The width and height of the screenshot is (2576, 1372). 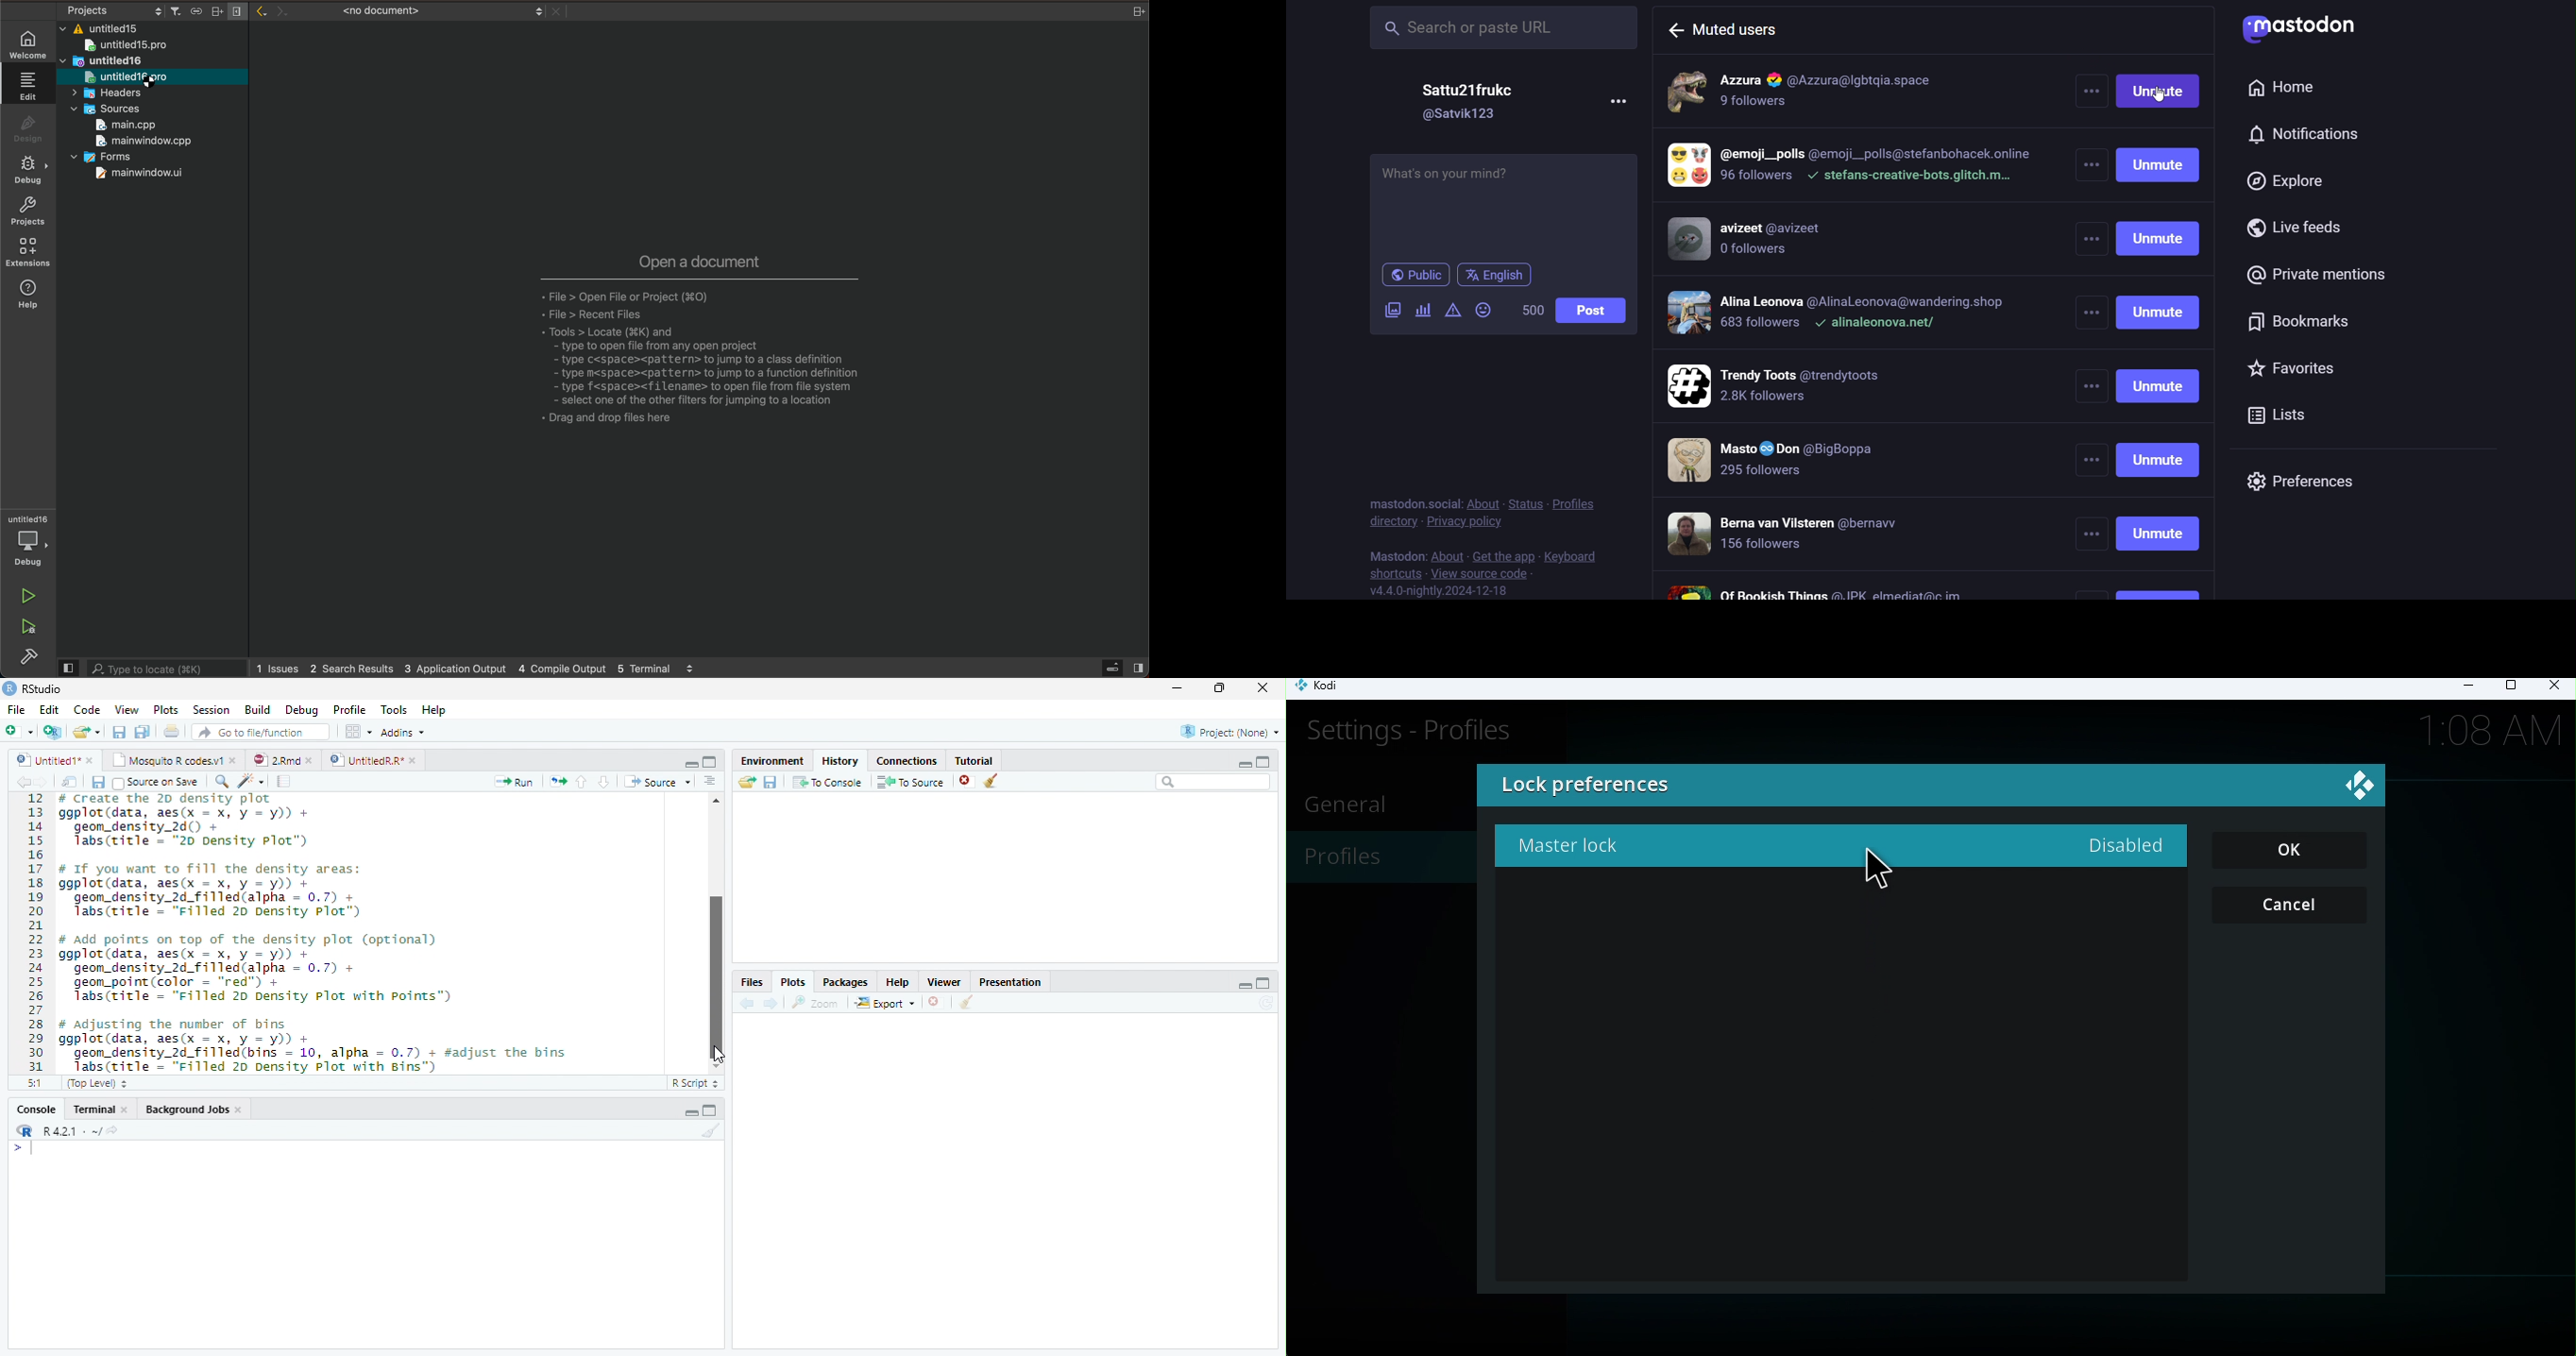 I want to click on History, so click(x=840, y=761).